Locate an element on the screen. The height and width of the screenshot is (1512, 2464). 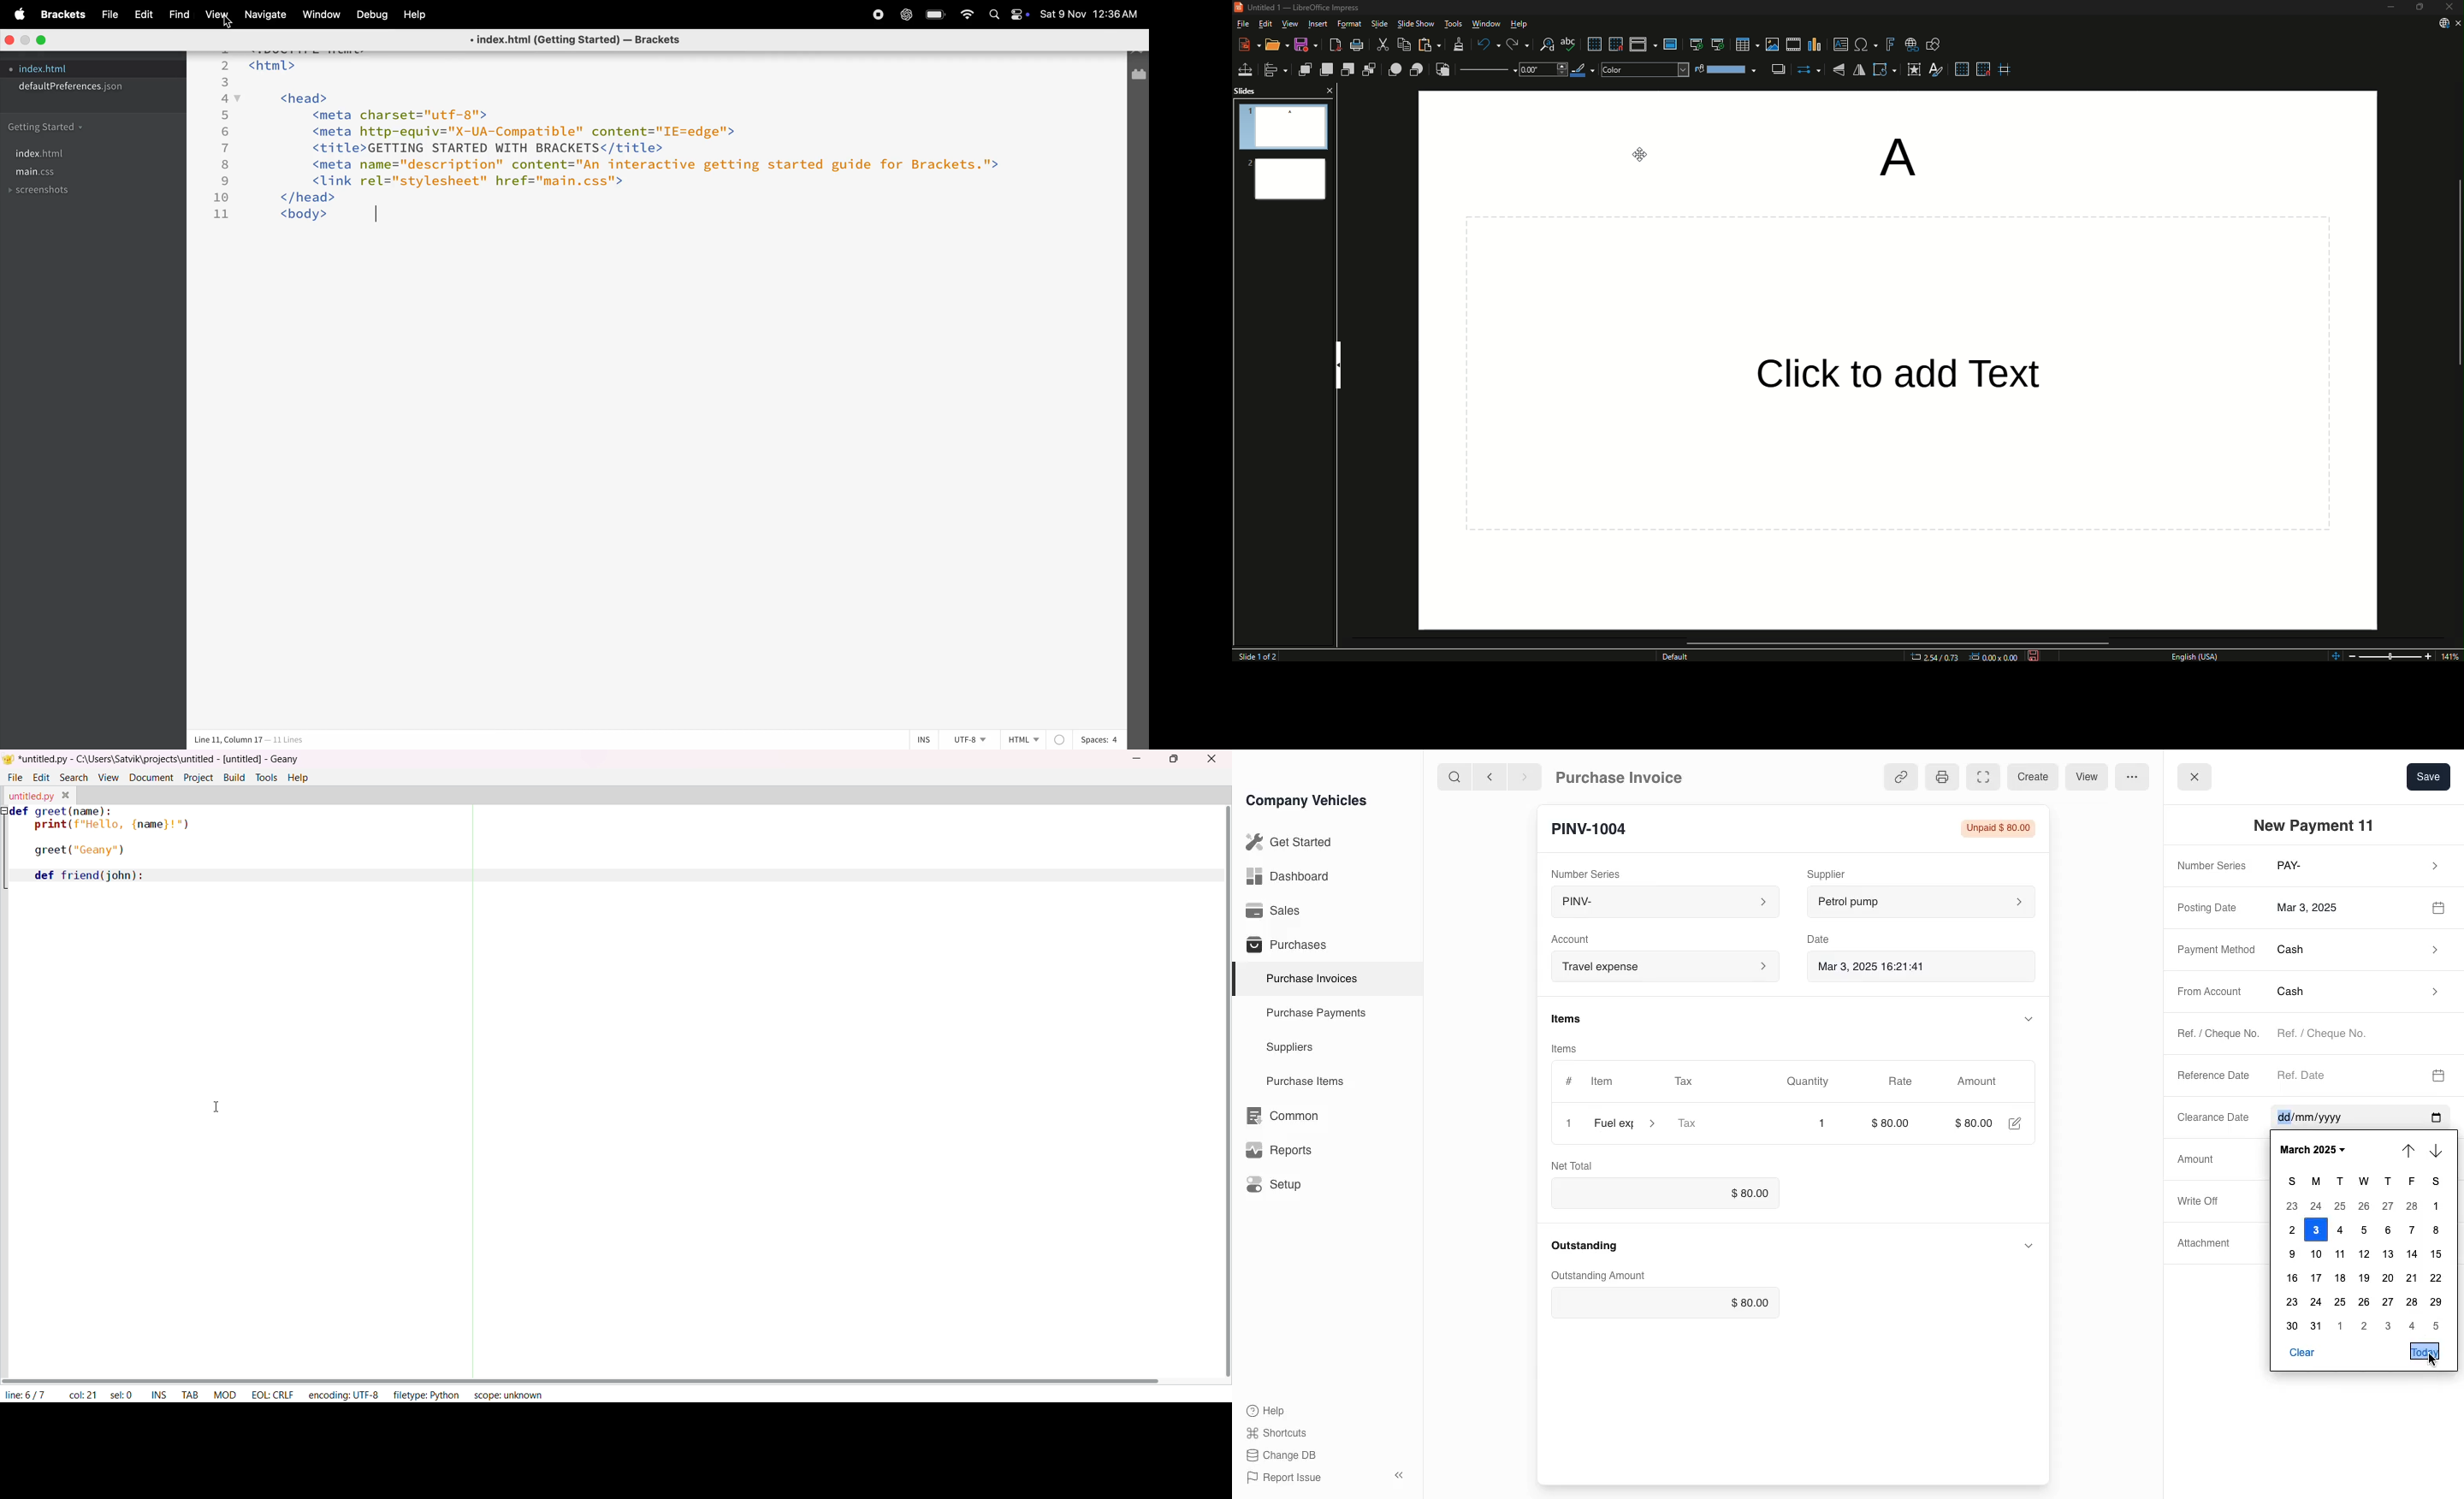
item   is located at coordinates (1626, 1123).